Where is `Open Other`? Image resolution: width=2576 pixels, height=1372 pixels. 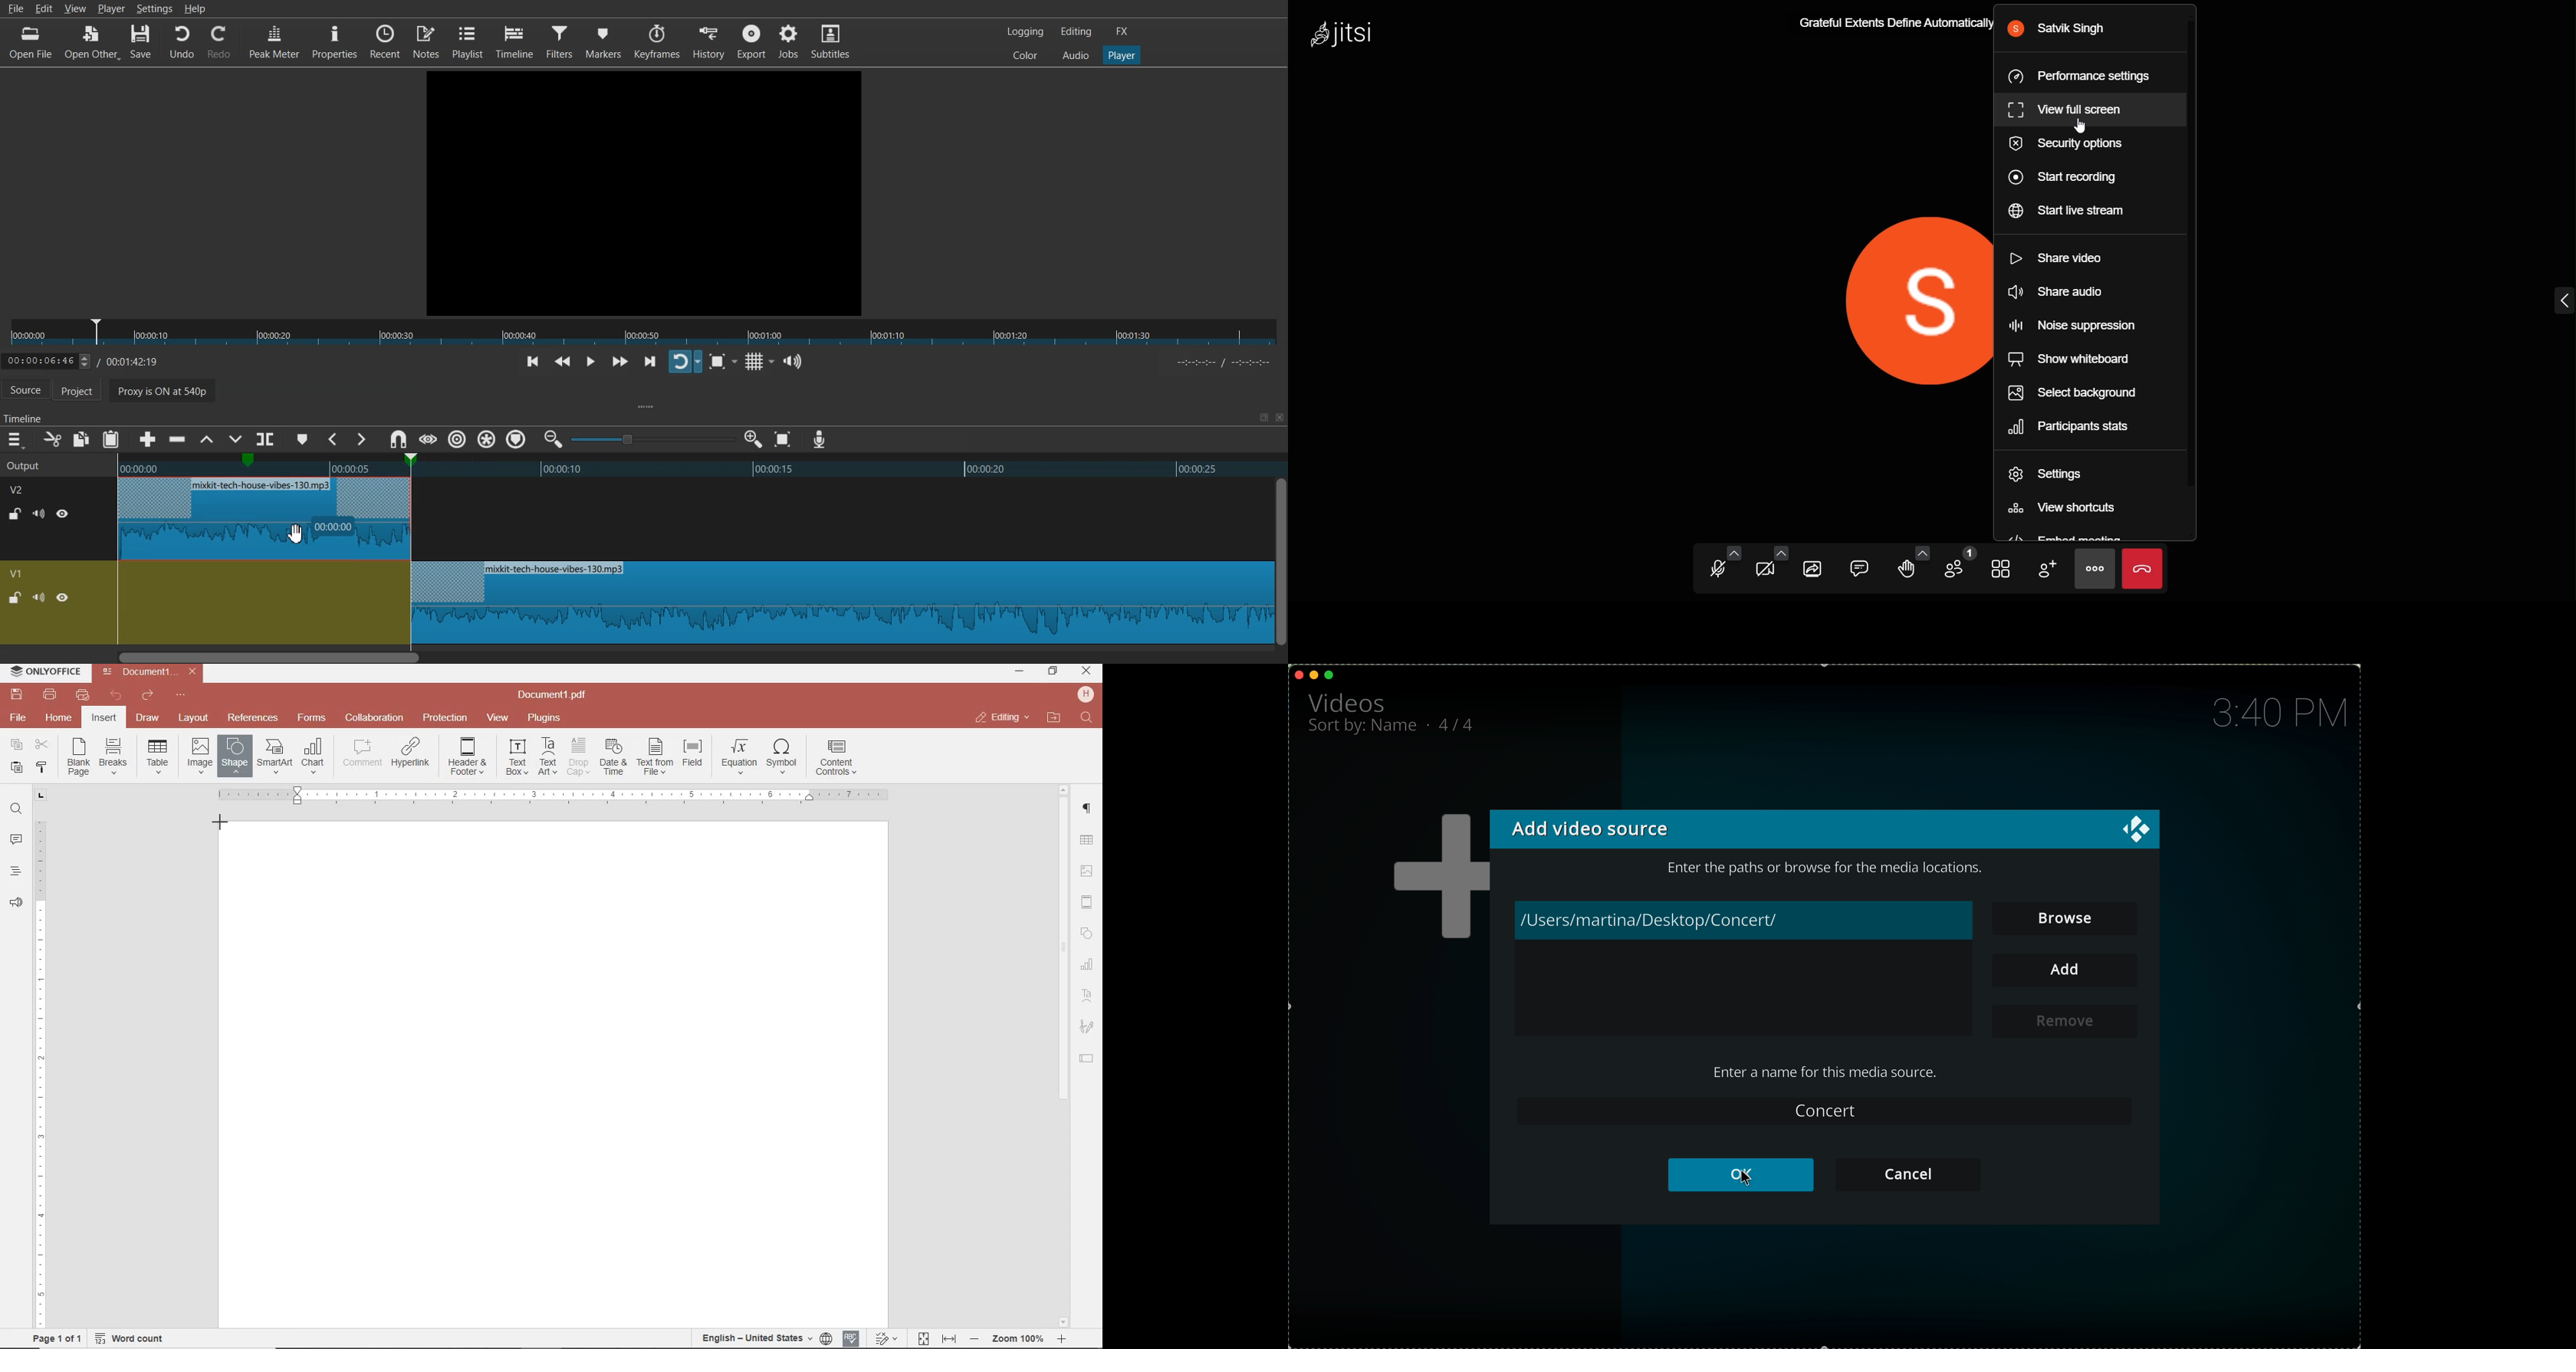 Open Other is located at coordinates (92, 43).